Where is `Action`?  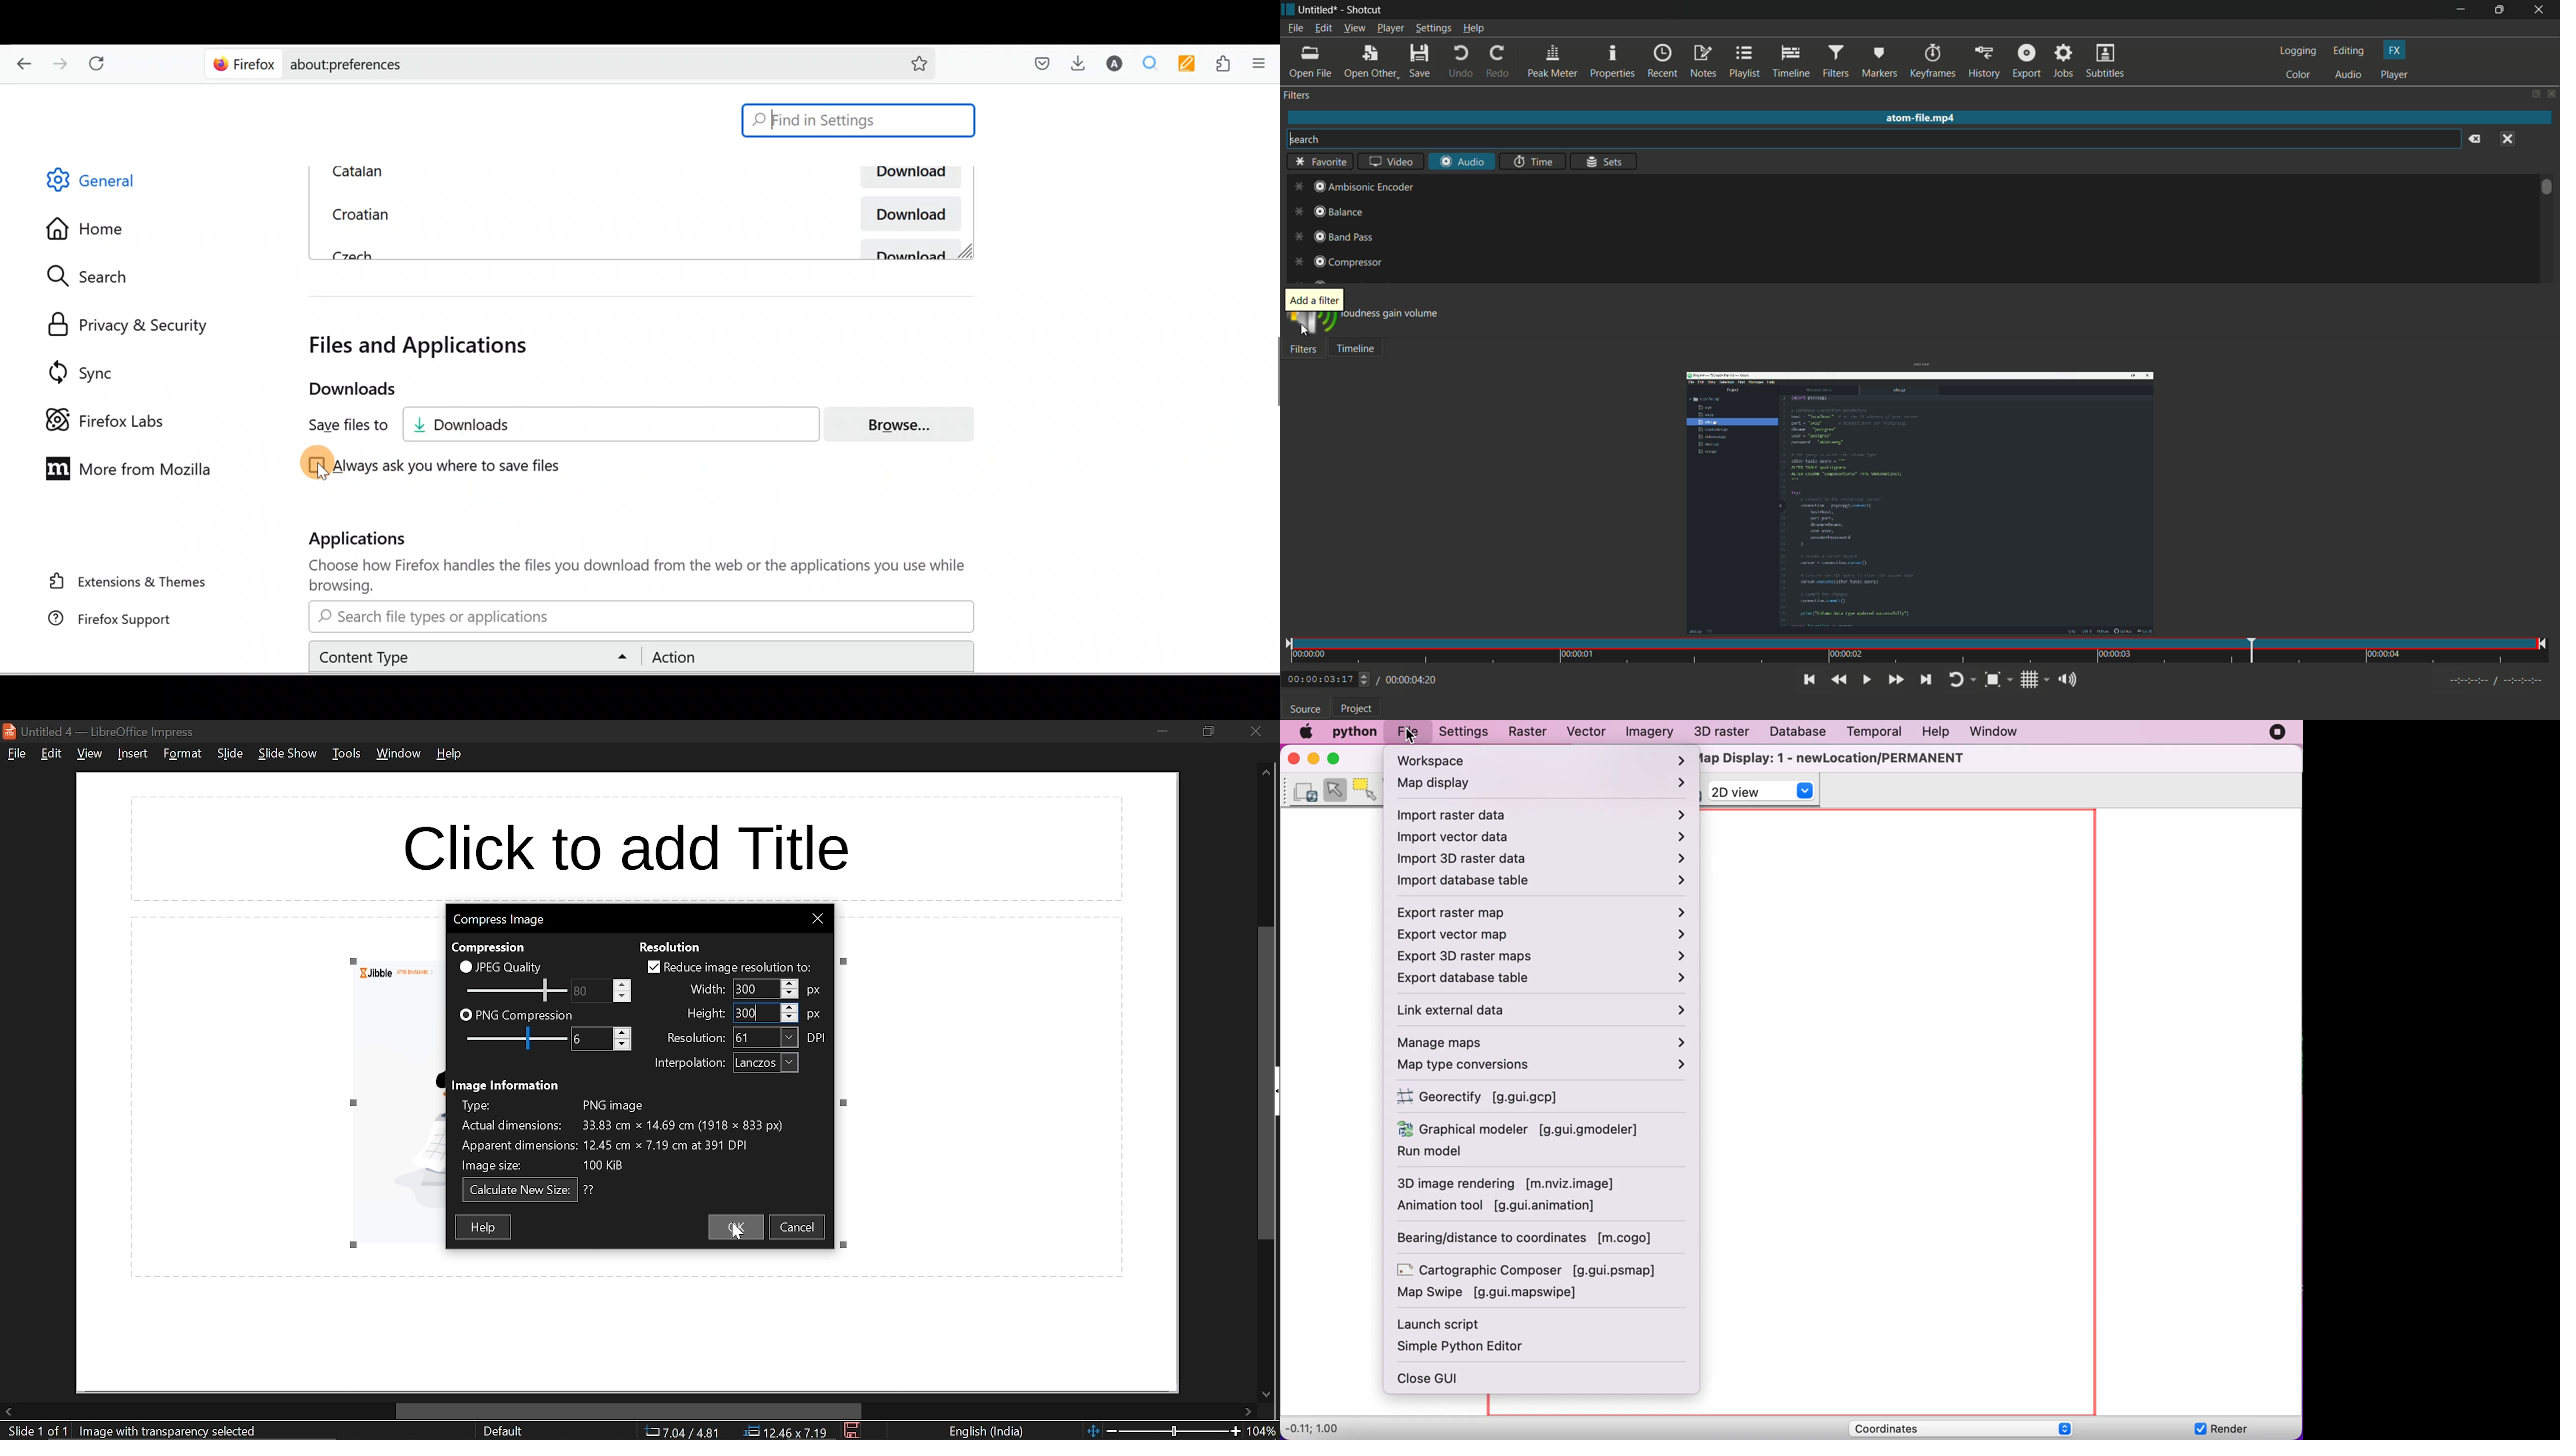 Action is located at coordinates (803, 657).